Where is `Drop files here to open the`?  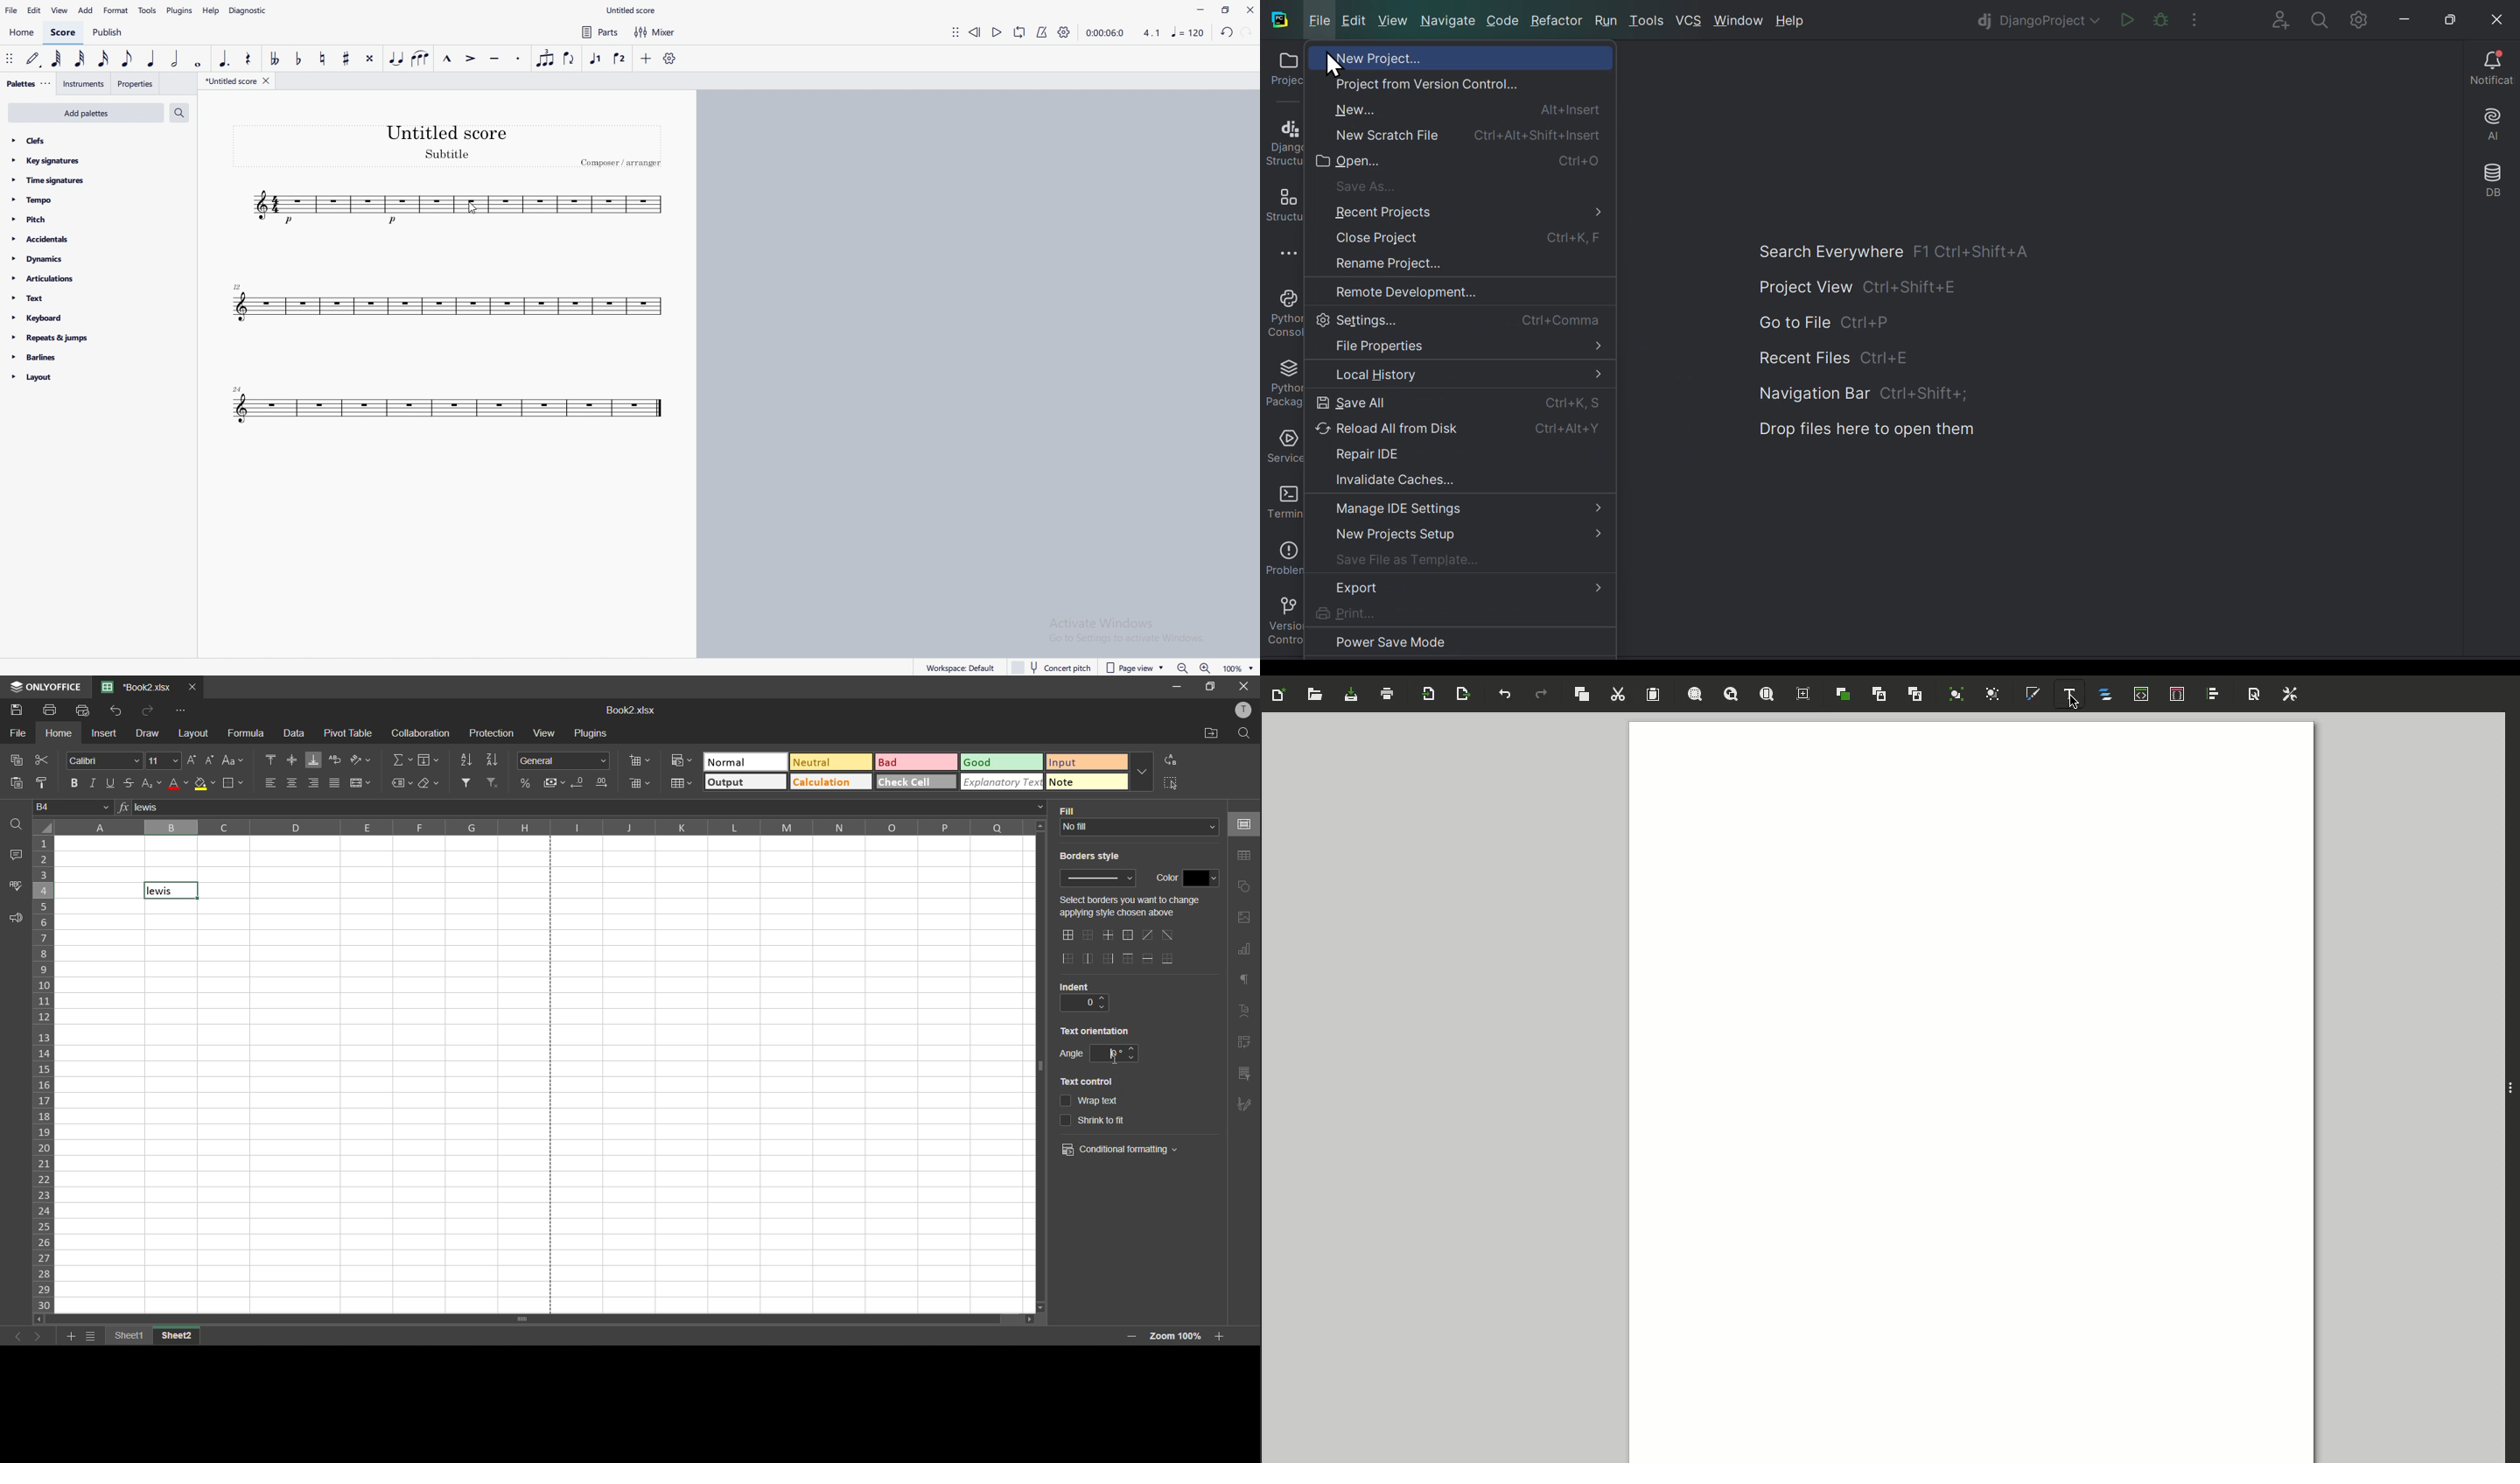 Drop files here to open the is located at coordinates (1857, 432).